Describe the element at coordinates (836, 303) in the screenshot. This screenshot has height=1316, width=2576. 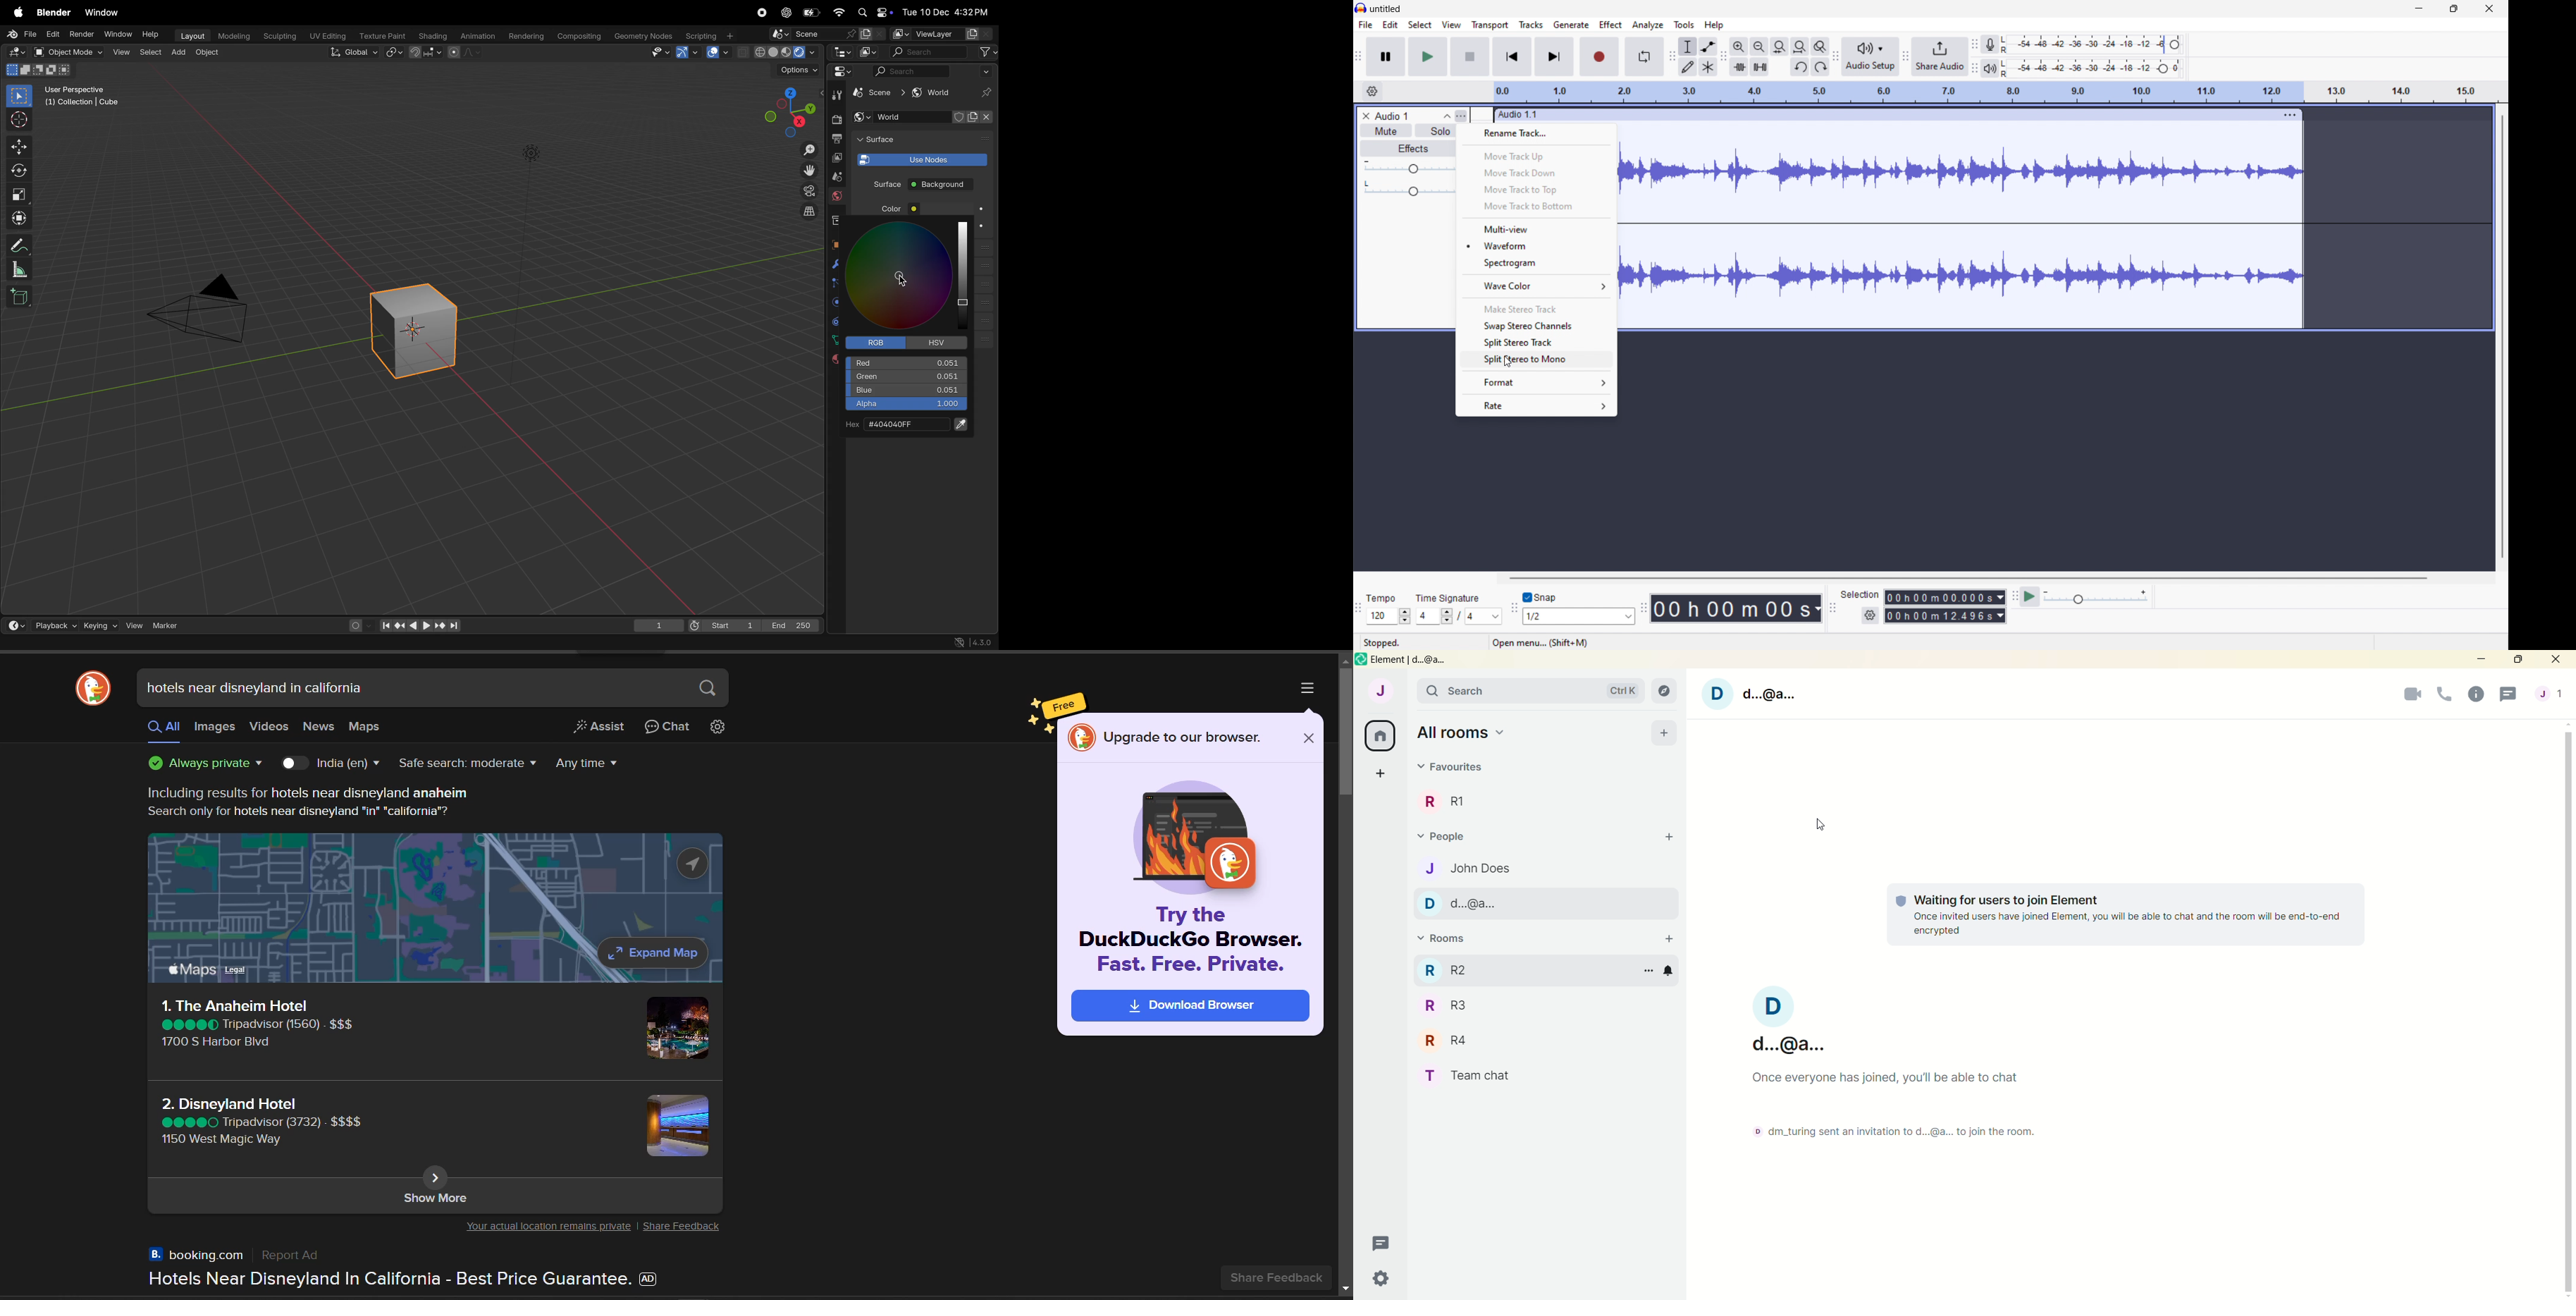
I see `physics` at that location.